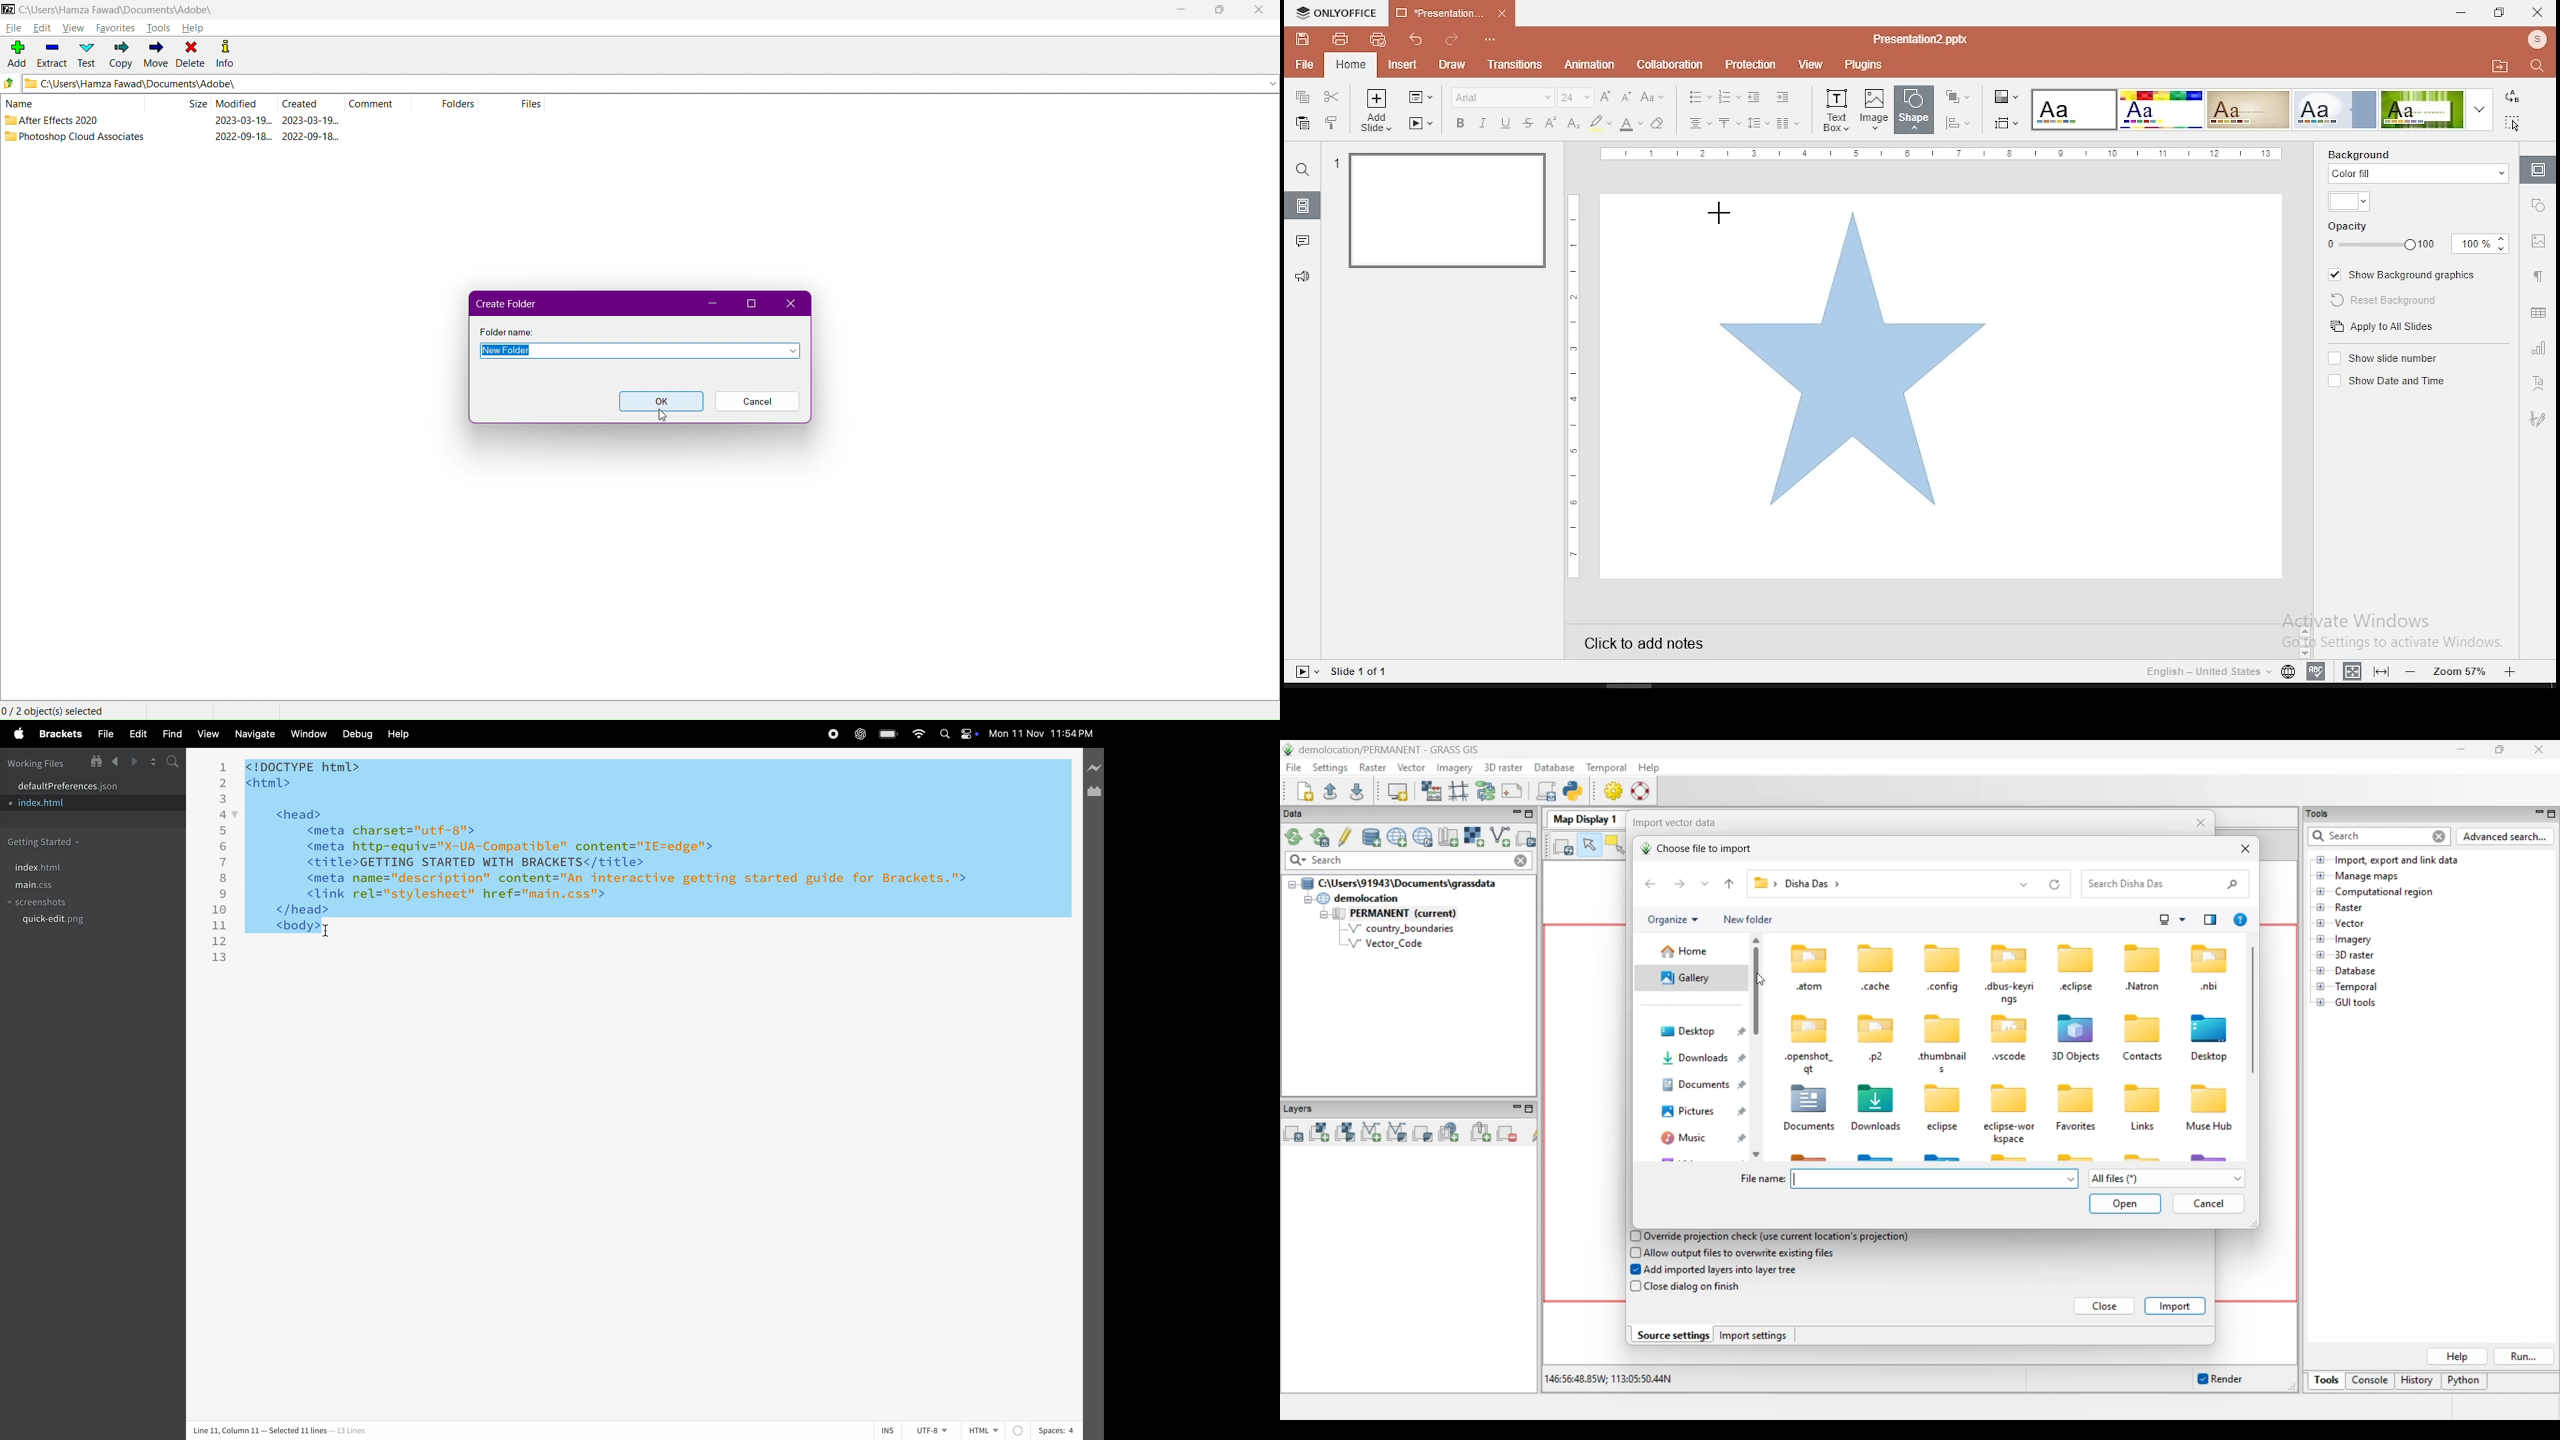 The width and height of the screenshot is (2576, 1456). What do you see at coordinates (935, 1431) in the screenshot?
I see `utf -8` at bounding box center [935, 1431].